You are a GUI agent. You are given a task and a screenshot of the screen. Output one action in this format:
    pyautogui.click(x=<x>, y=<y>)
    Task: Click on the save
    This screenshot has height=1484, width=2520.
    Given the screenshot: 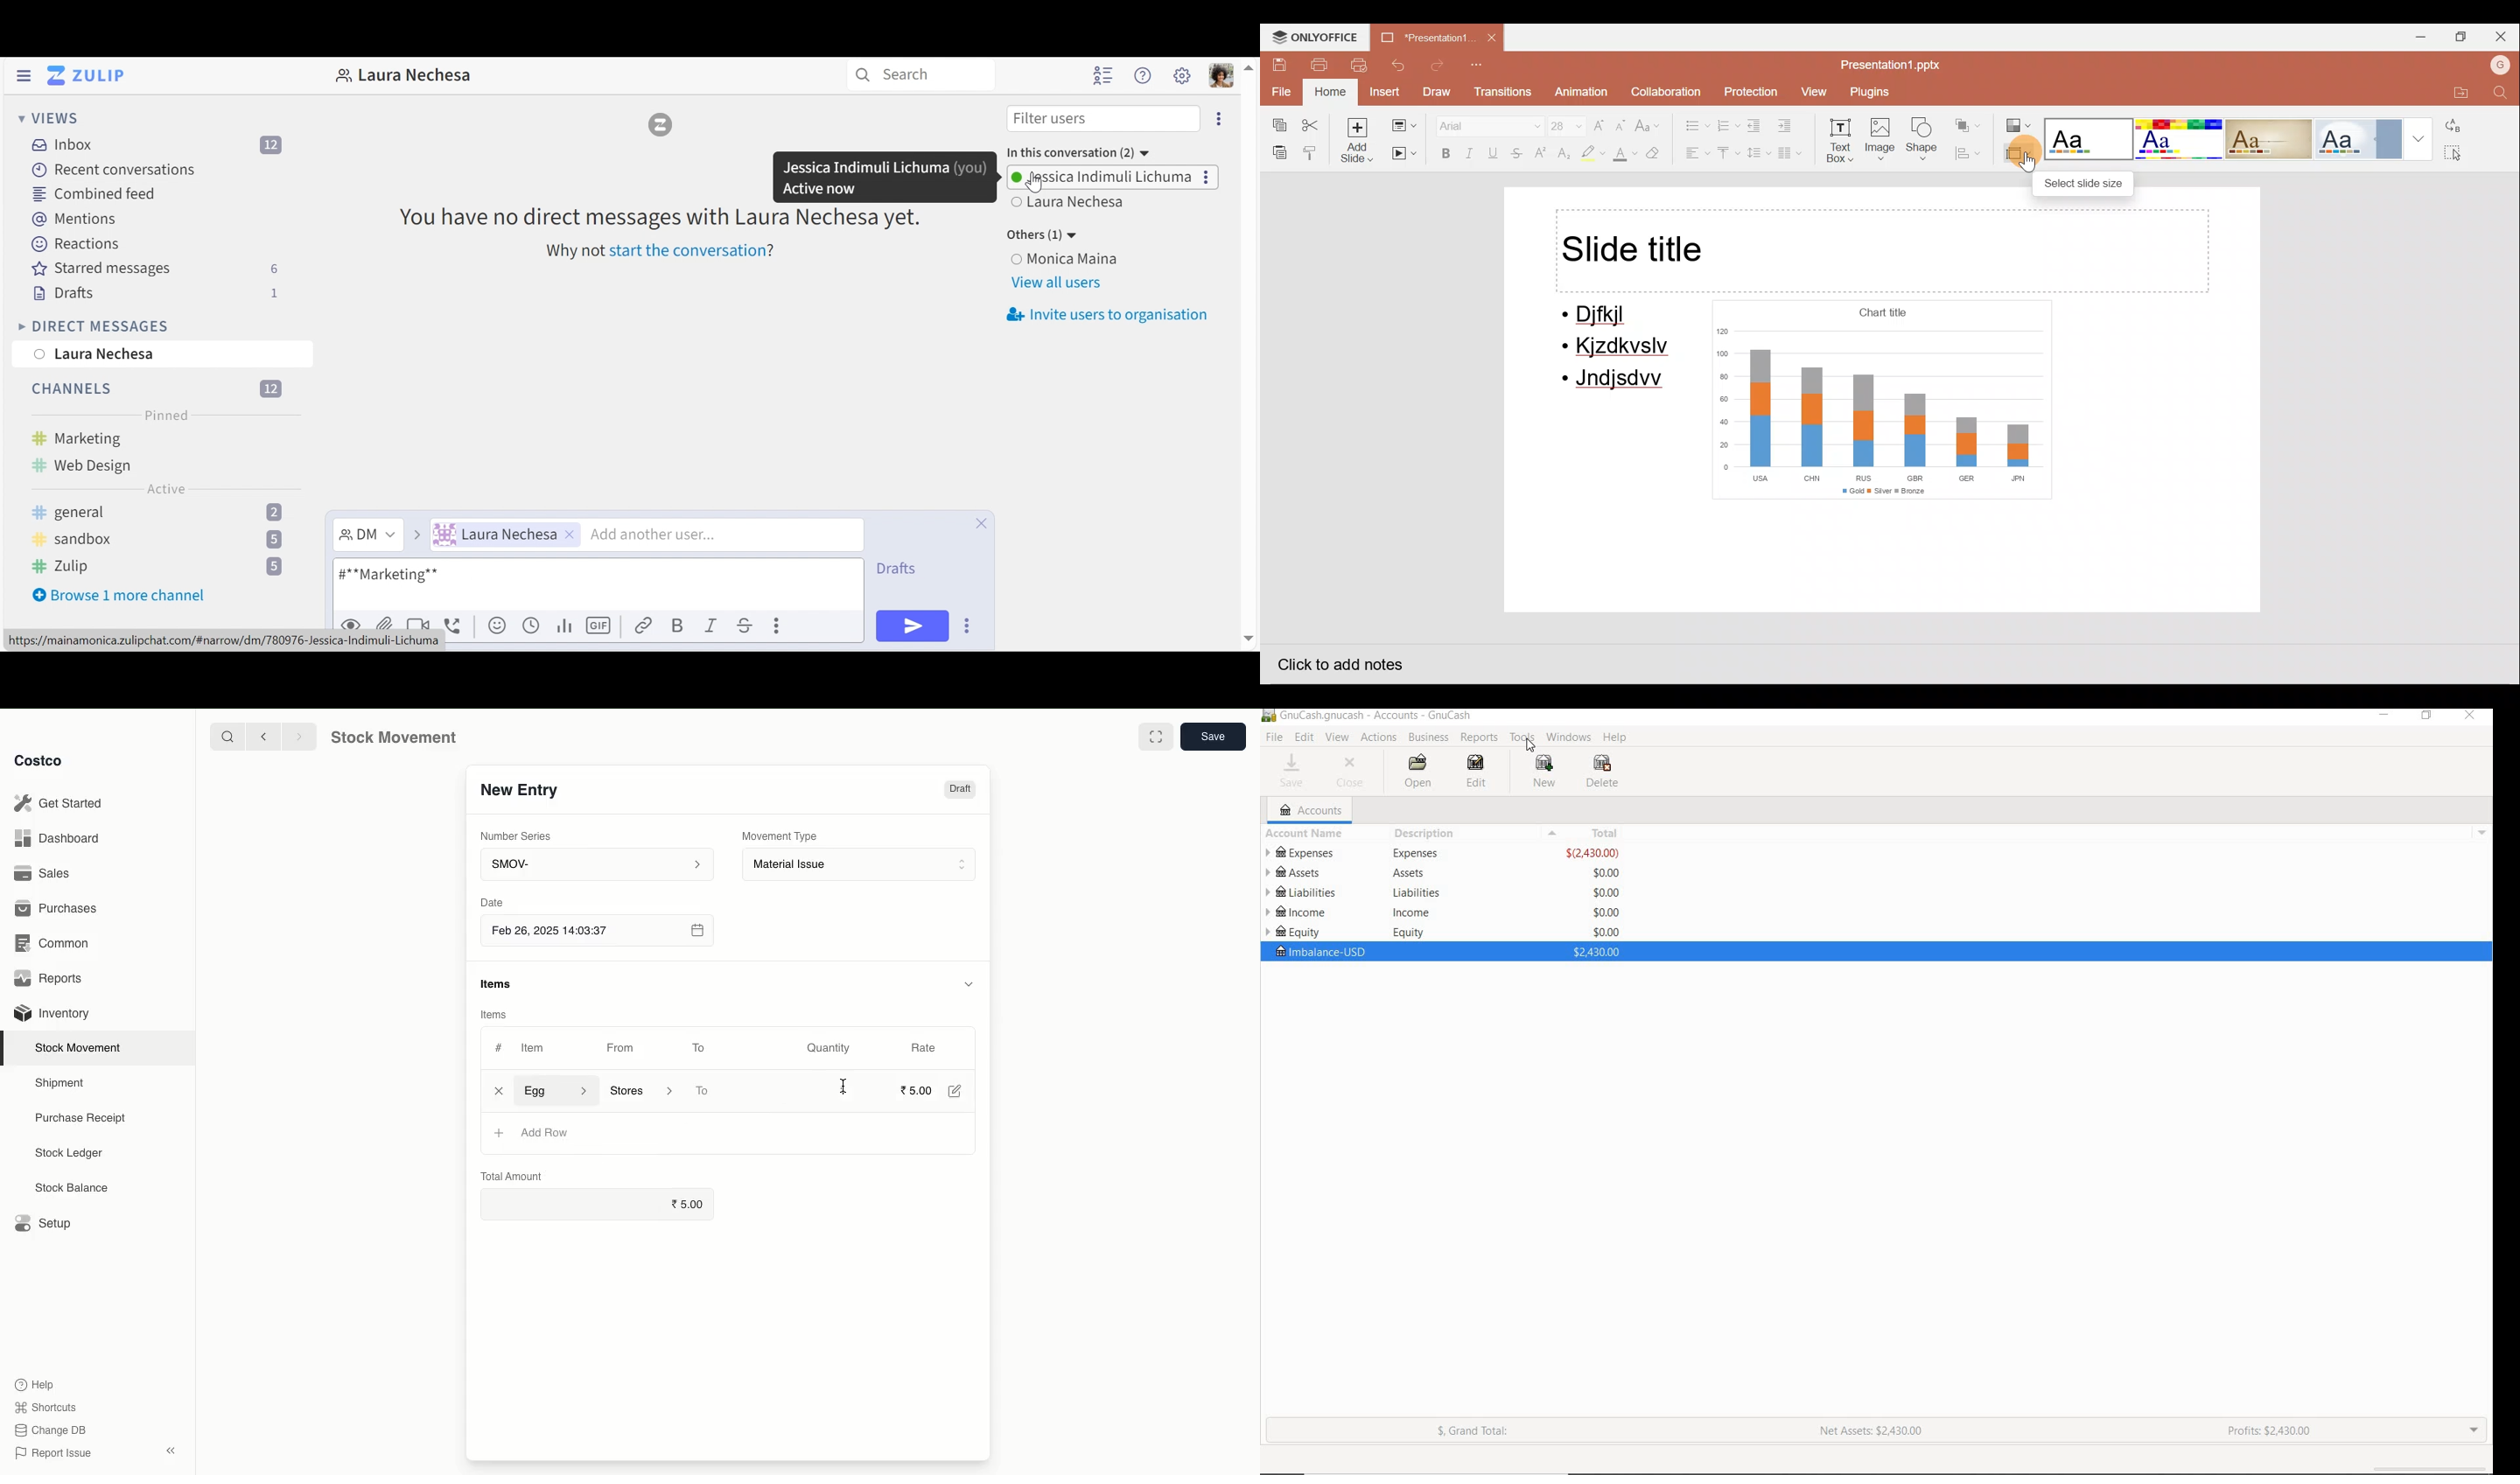 What is the action you would take?
    pyautogui.click(x=1212, y=736)
    